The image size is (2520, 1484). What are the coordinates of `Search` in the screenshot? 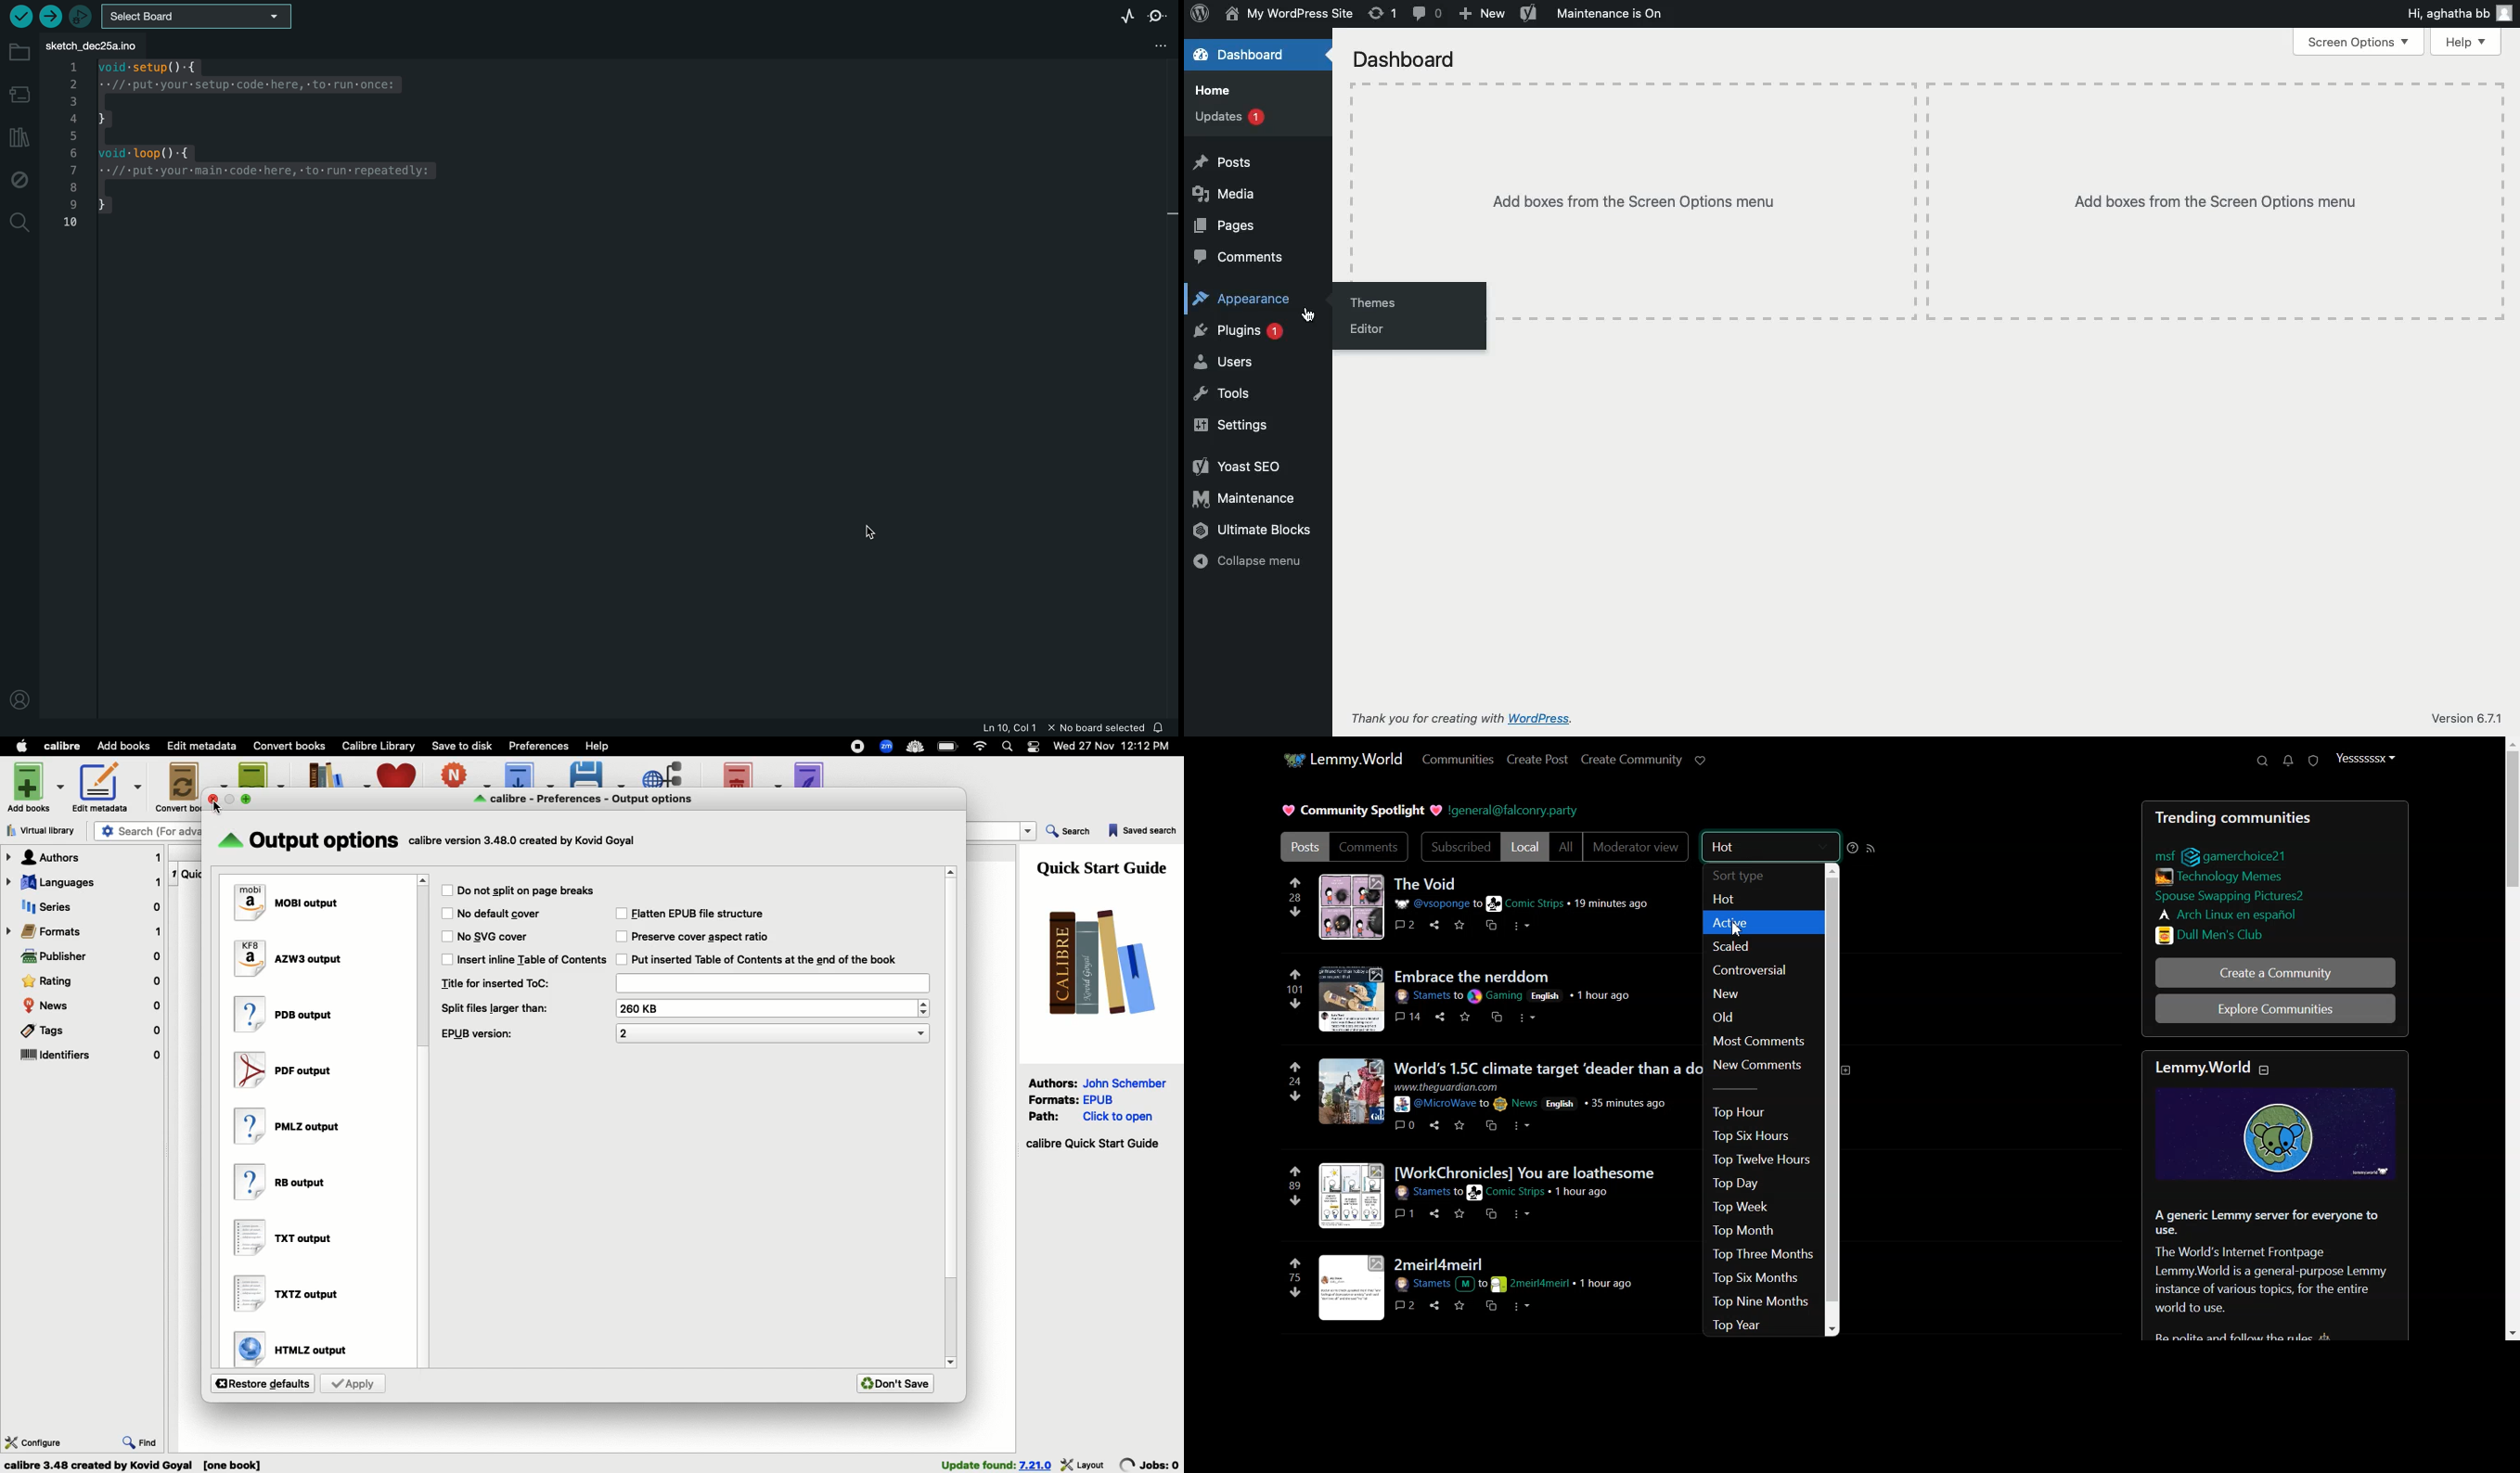 It's located at (1069, 833).